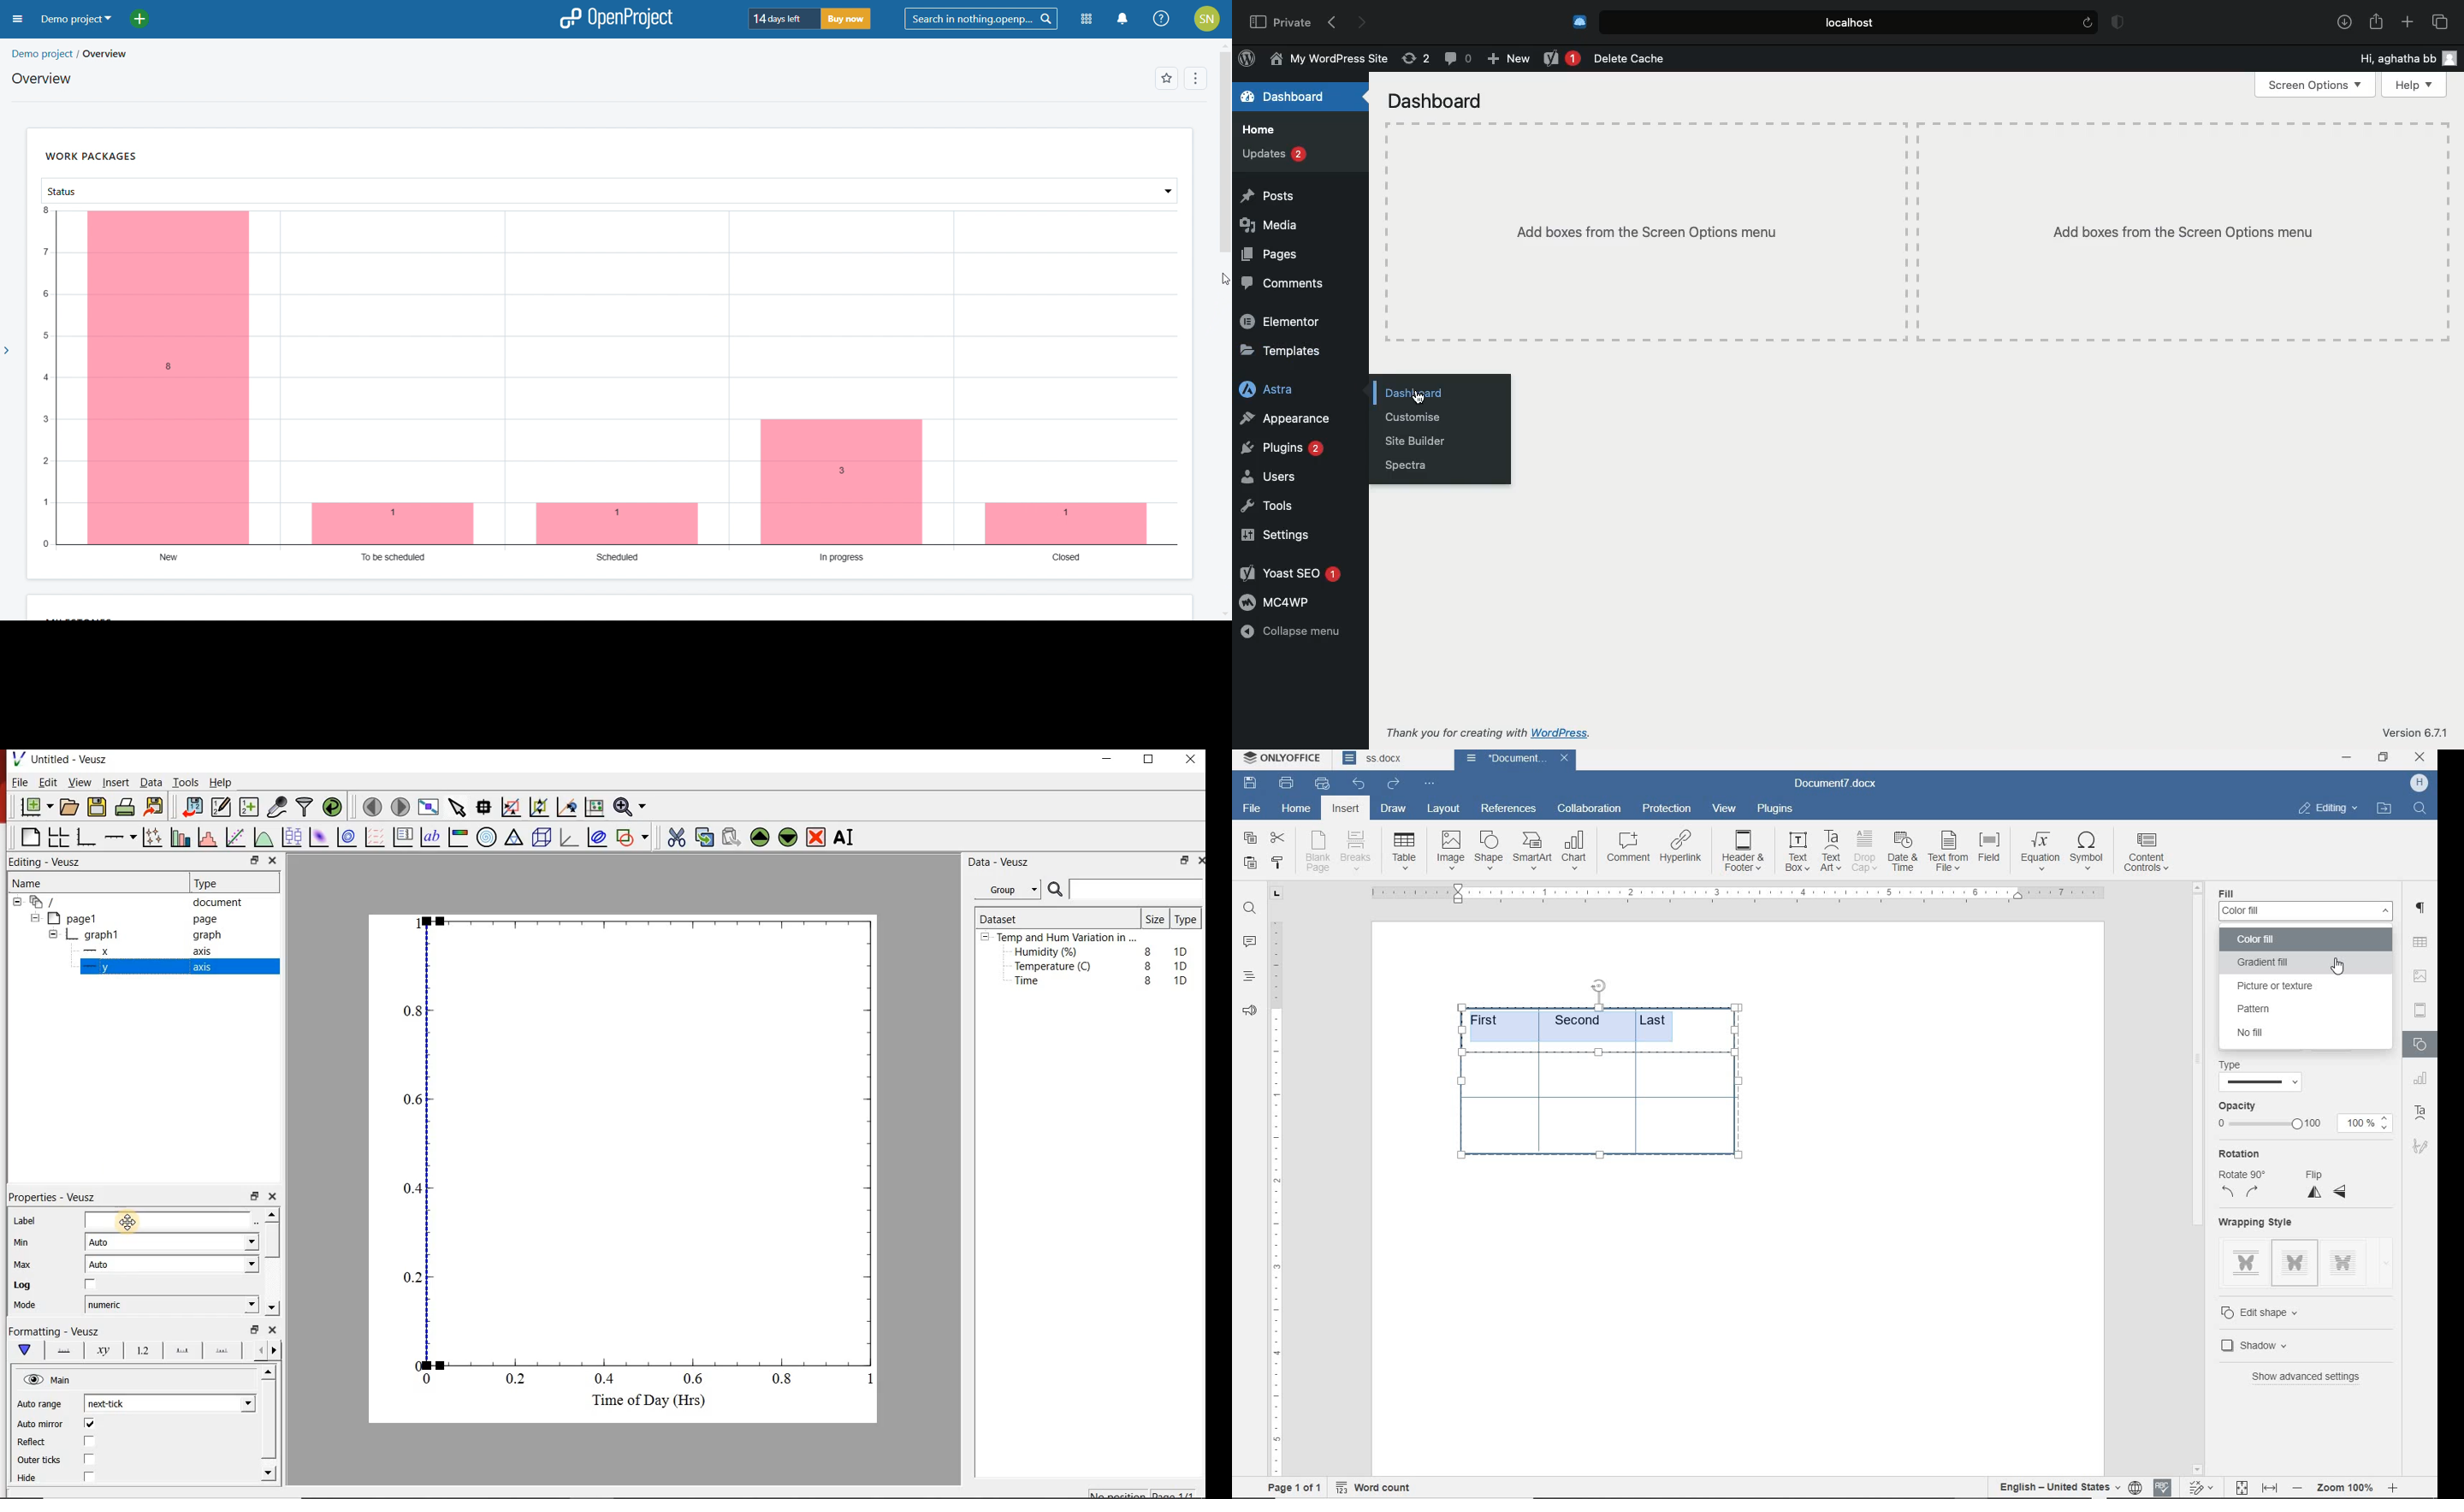 Image resolution: width=2464 pixels, height=1512 pixels. I want to click on print the document, so click(126, 809).